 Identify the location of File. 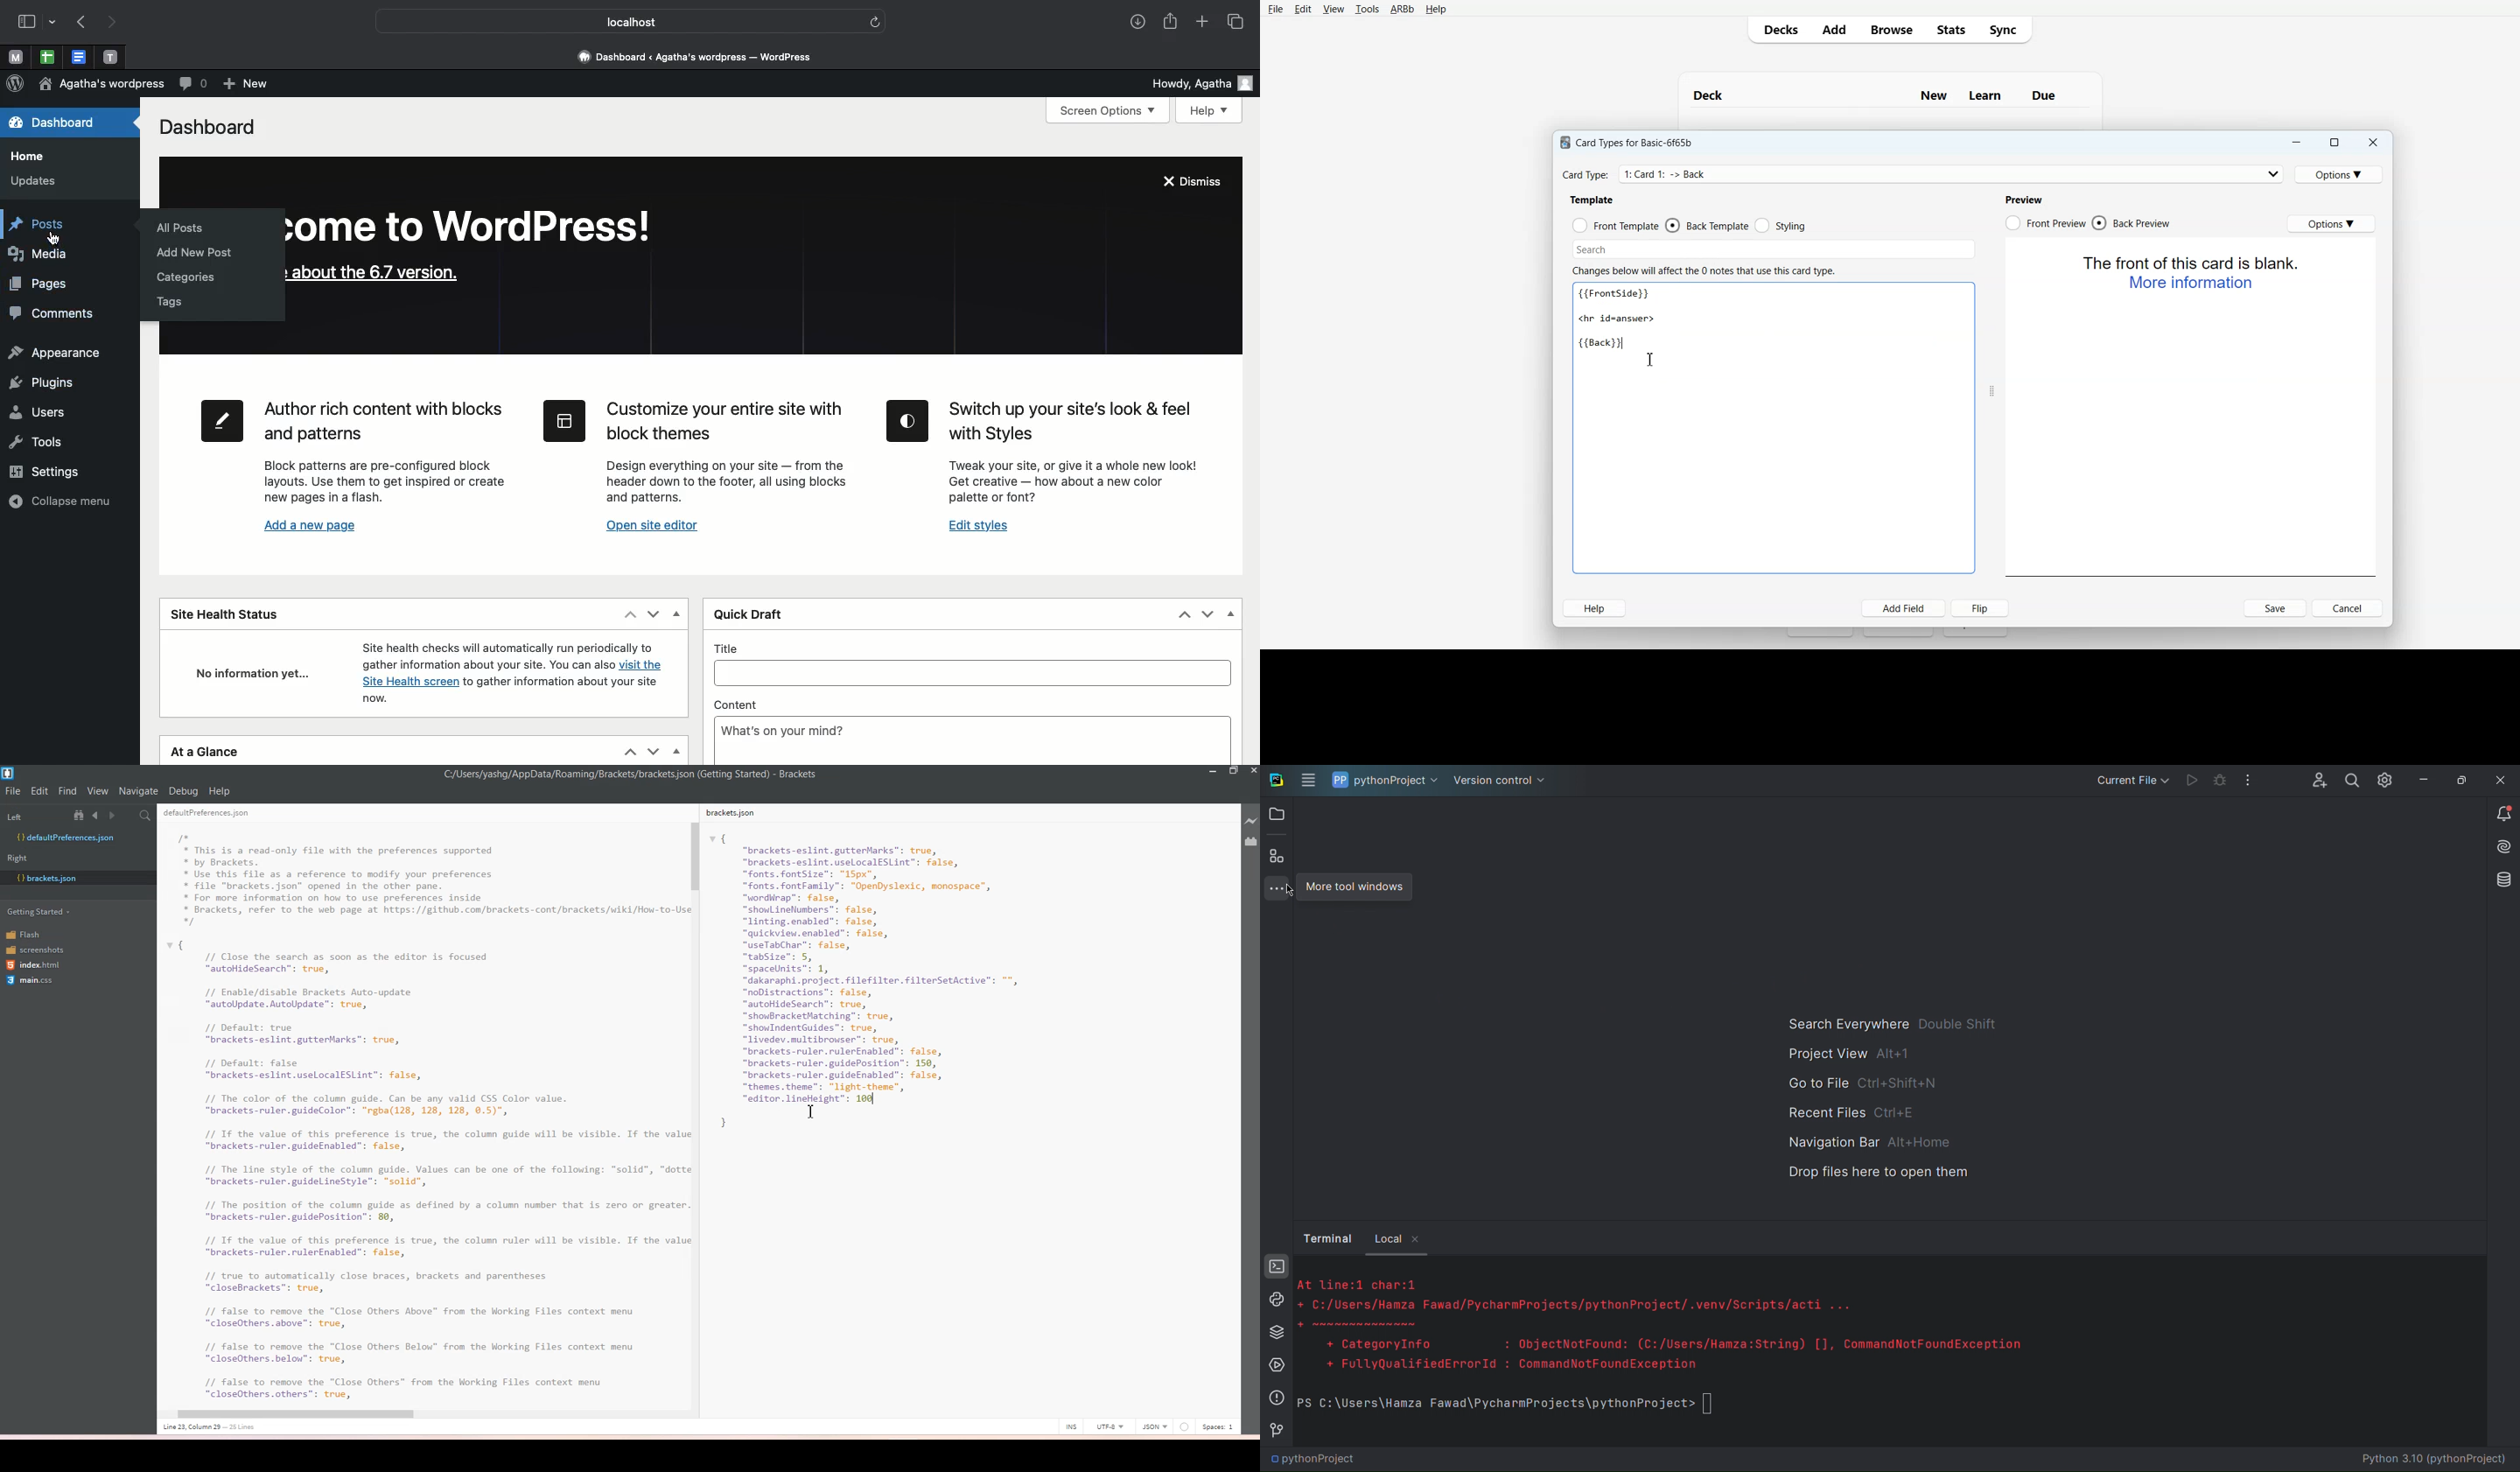
(1276, 9).